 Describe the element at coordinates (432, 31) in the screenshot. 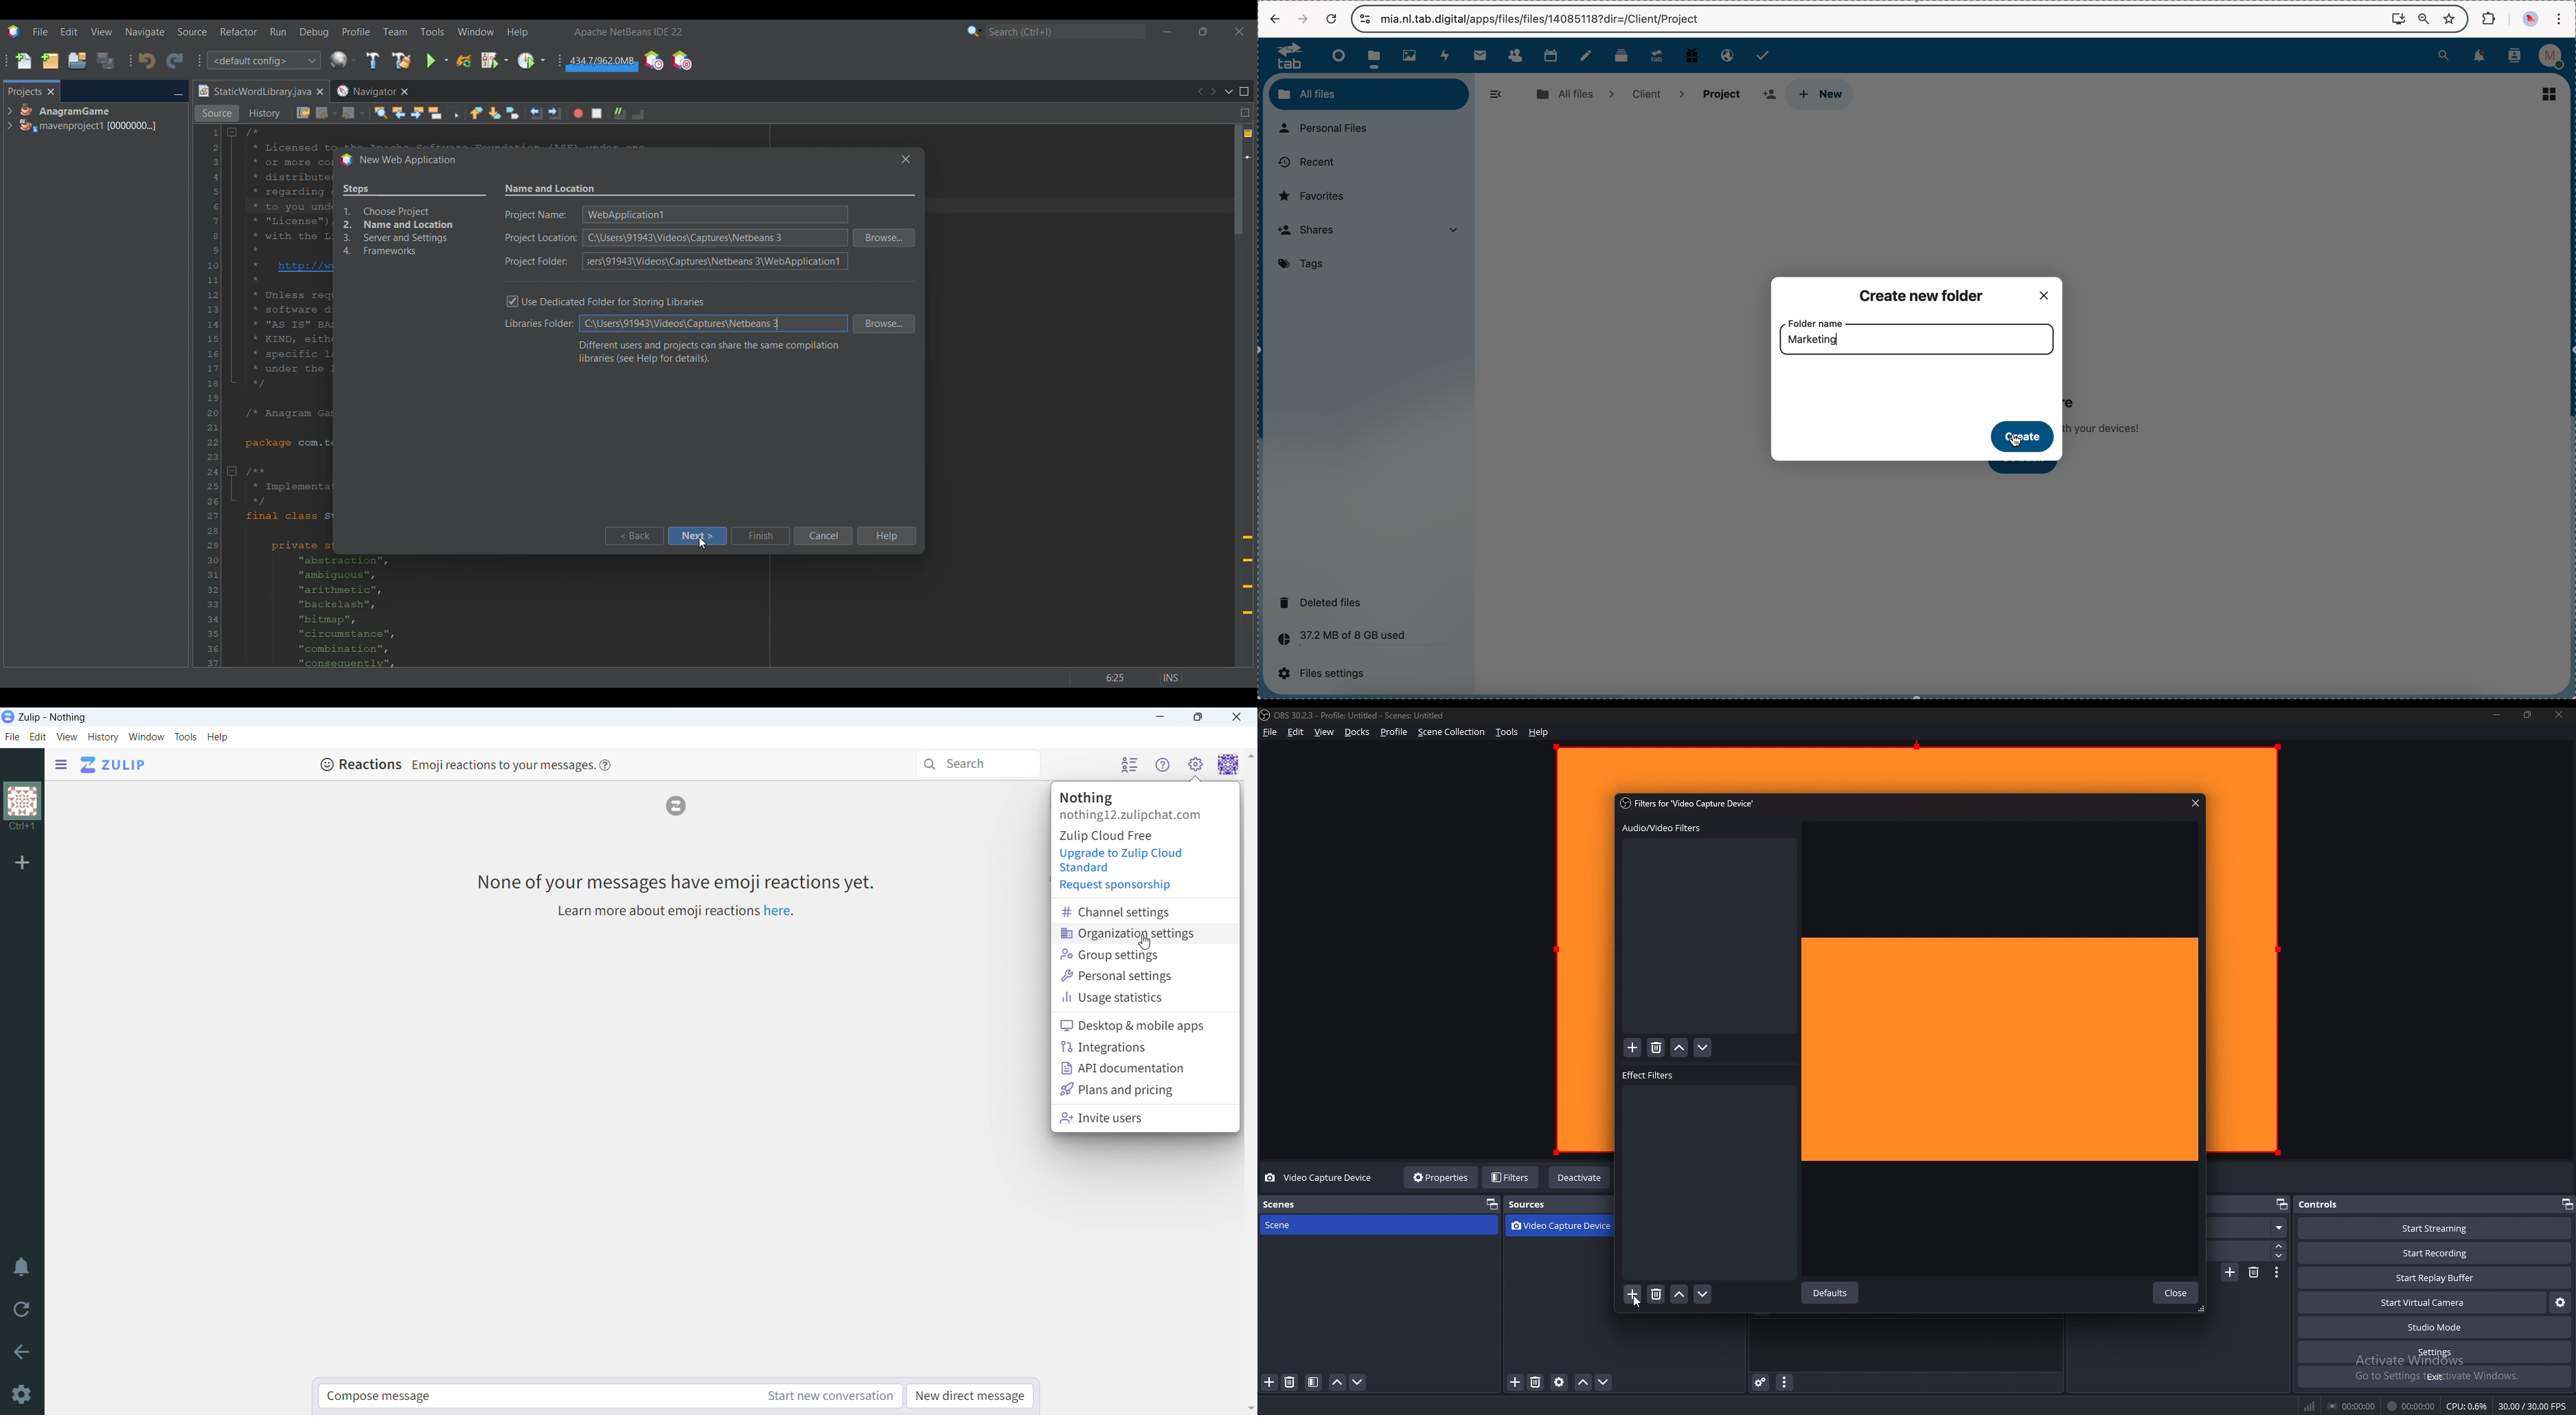

I see `Tools menu` at that location.